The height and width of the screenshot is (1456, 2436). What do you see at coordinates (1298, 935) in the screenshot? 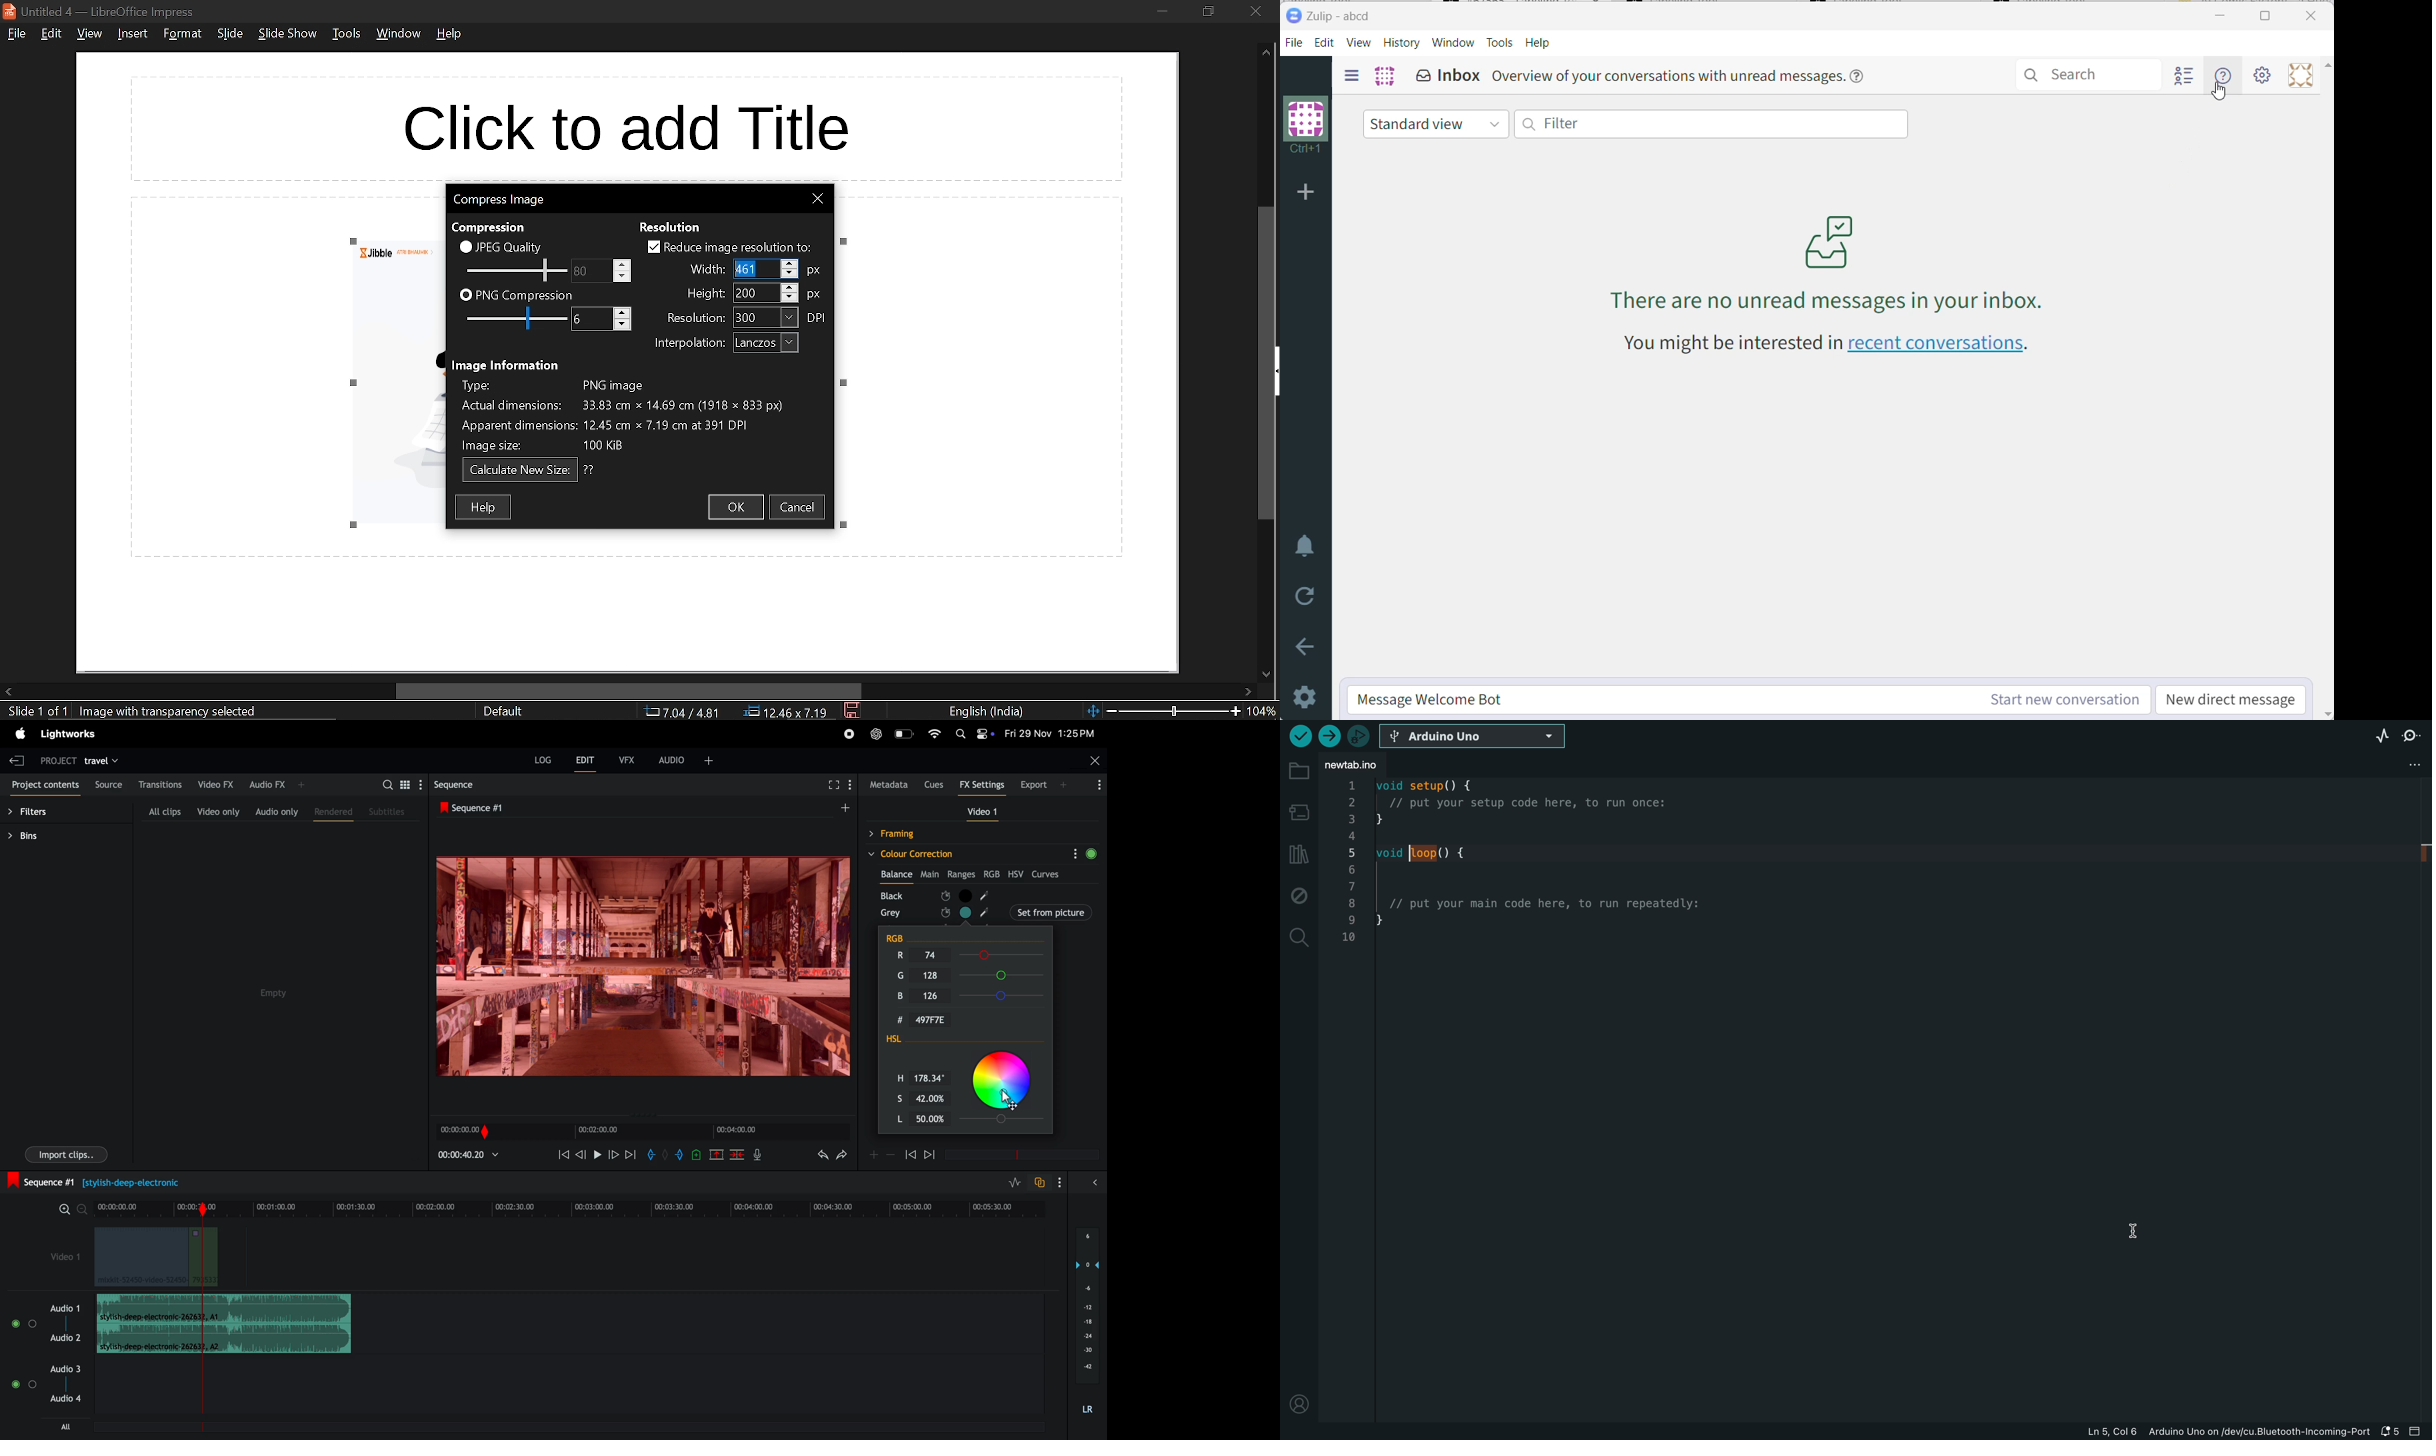
I see `search` at bounding box center [1298, 935].